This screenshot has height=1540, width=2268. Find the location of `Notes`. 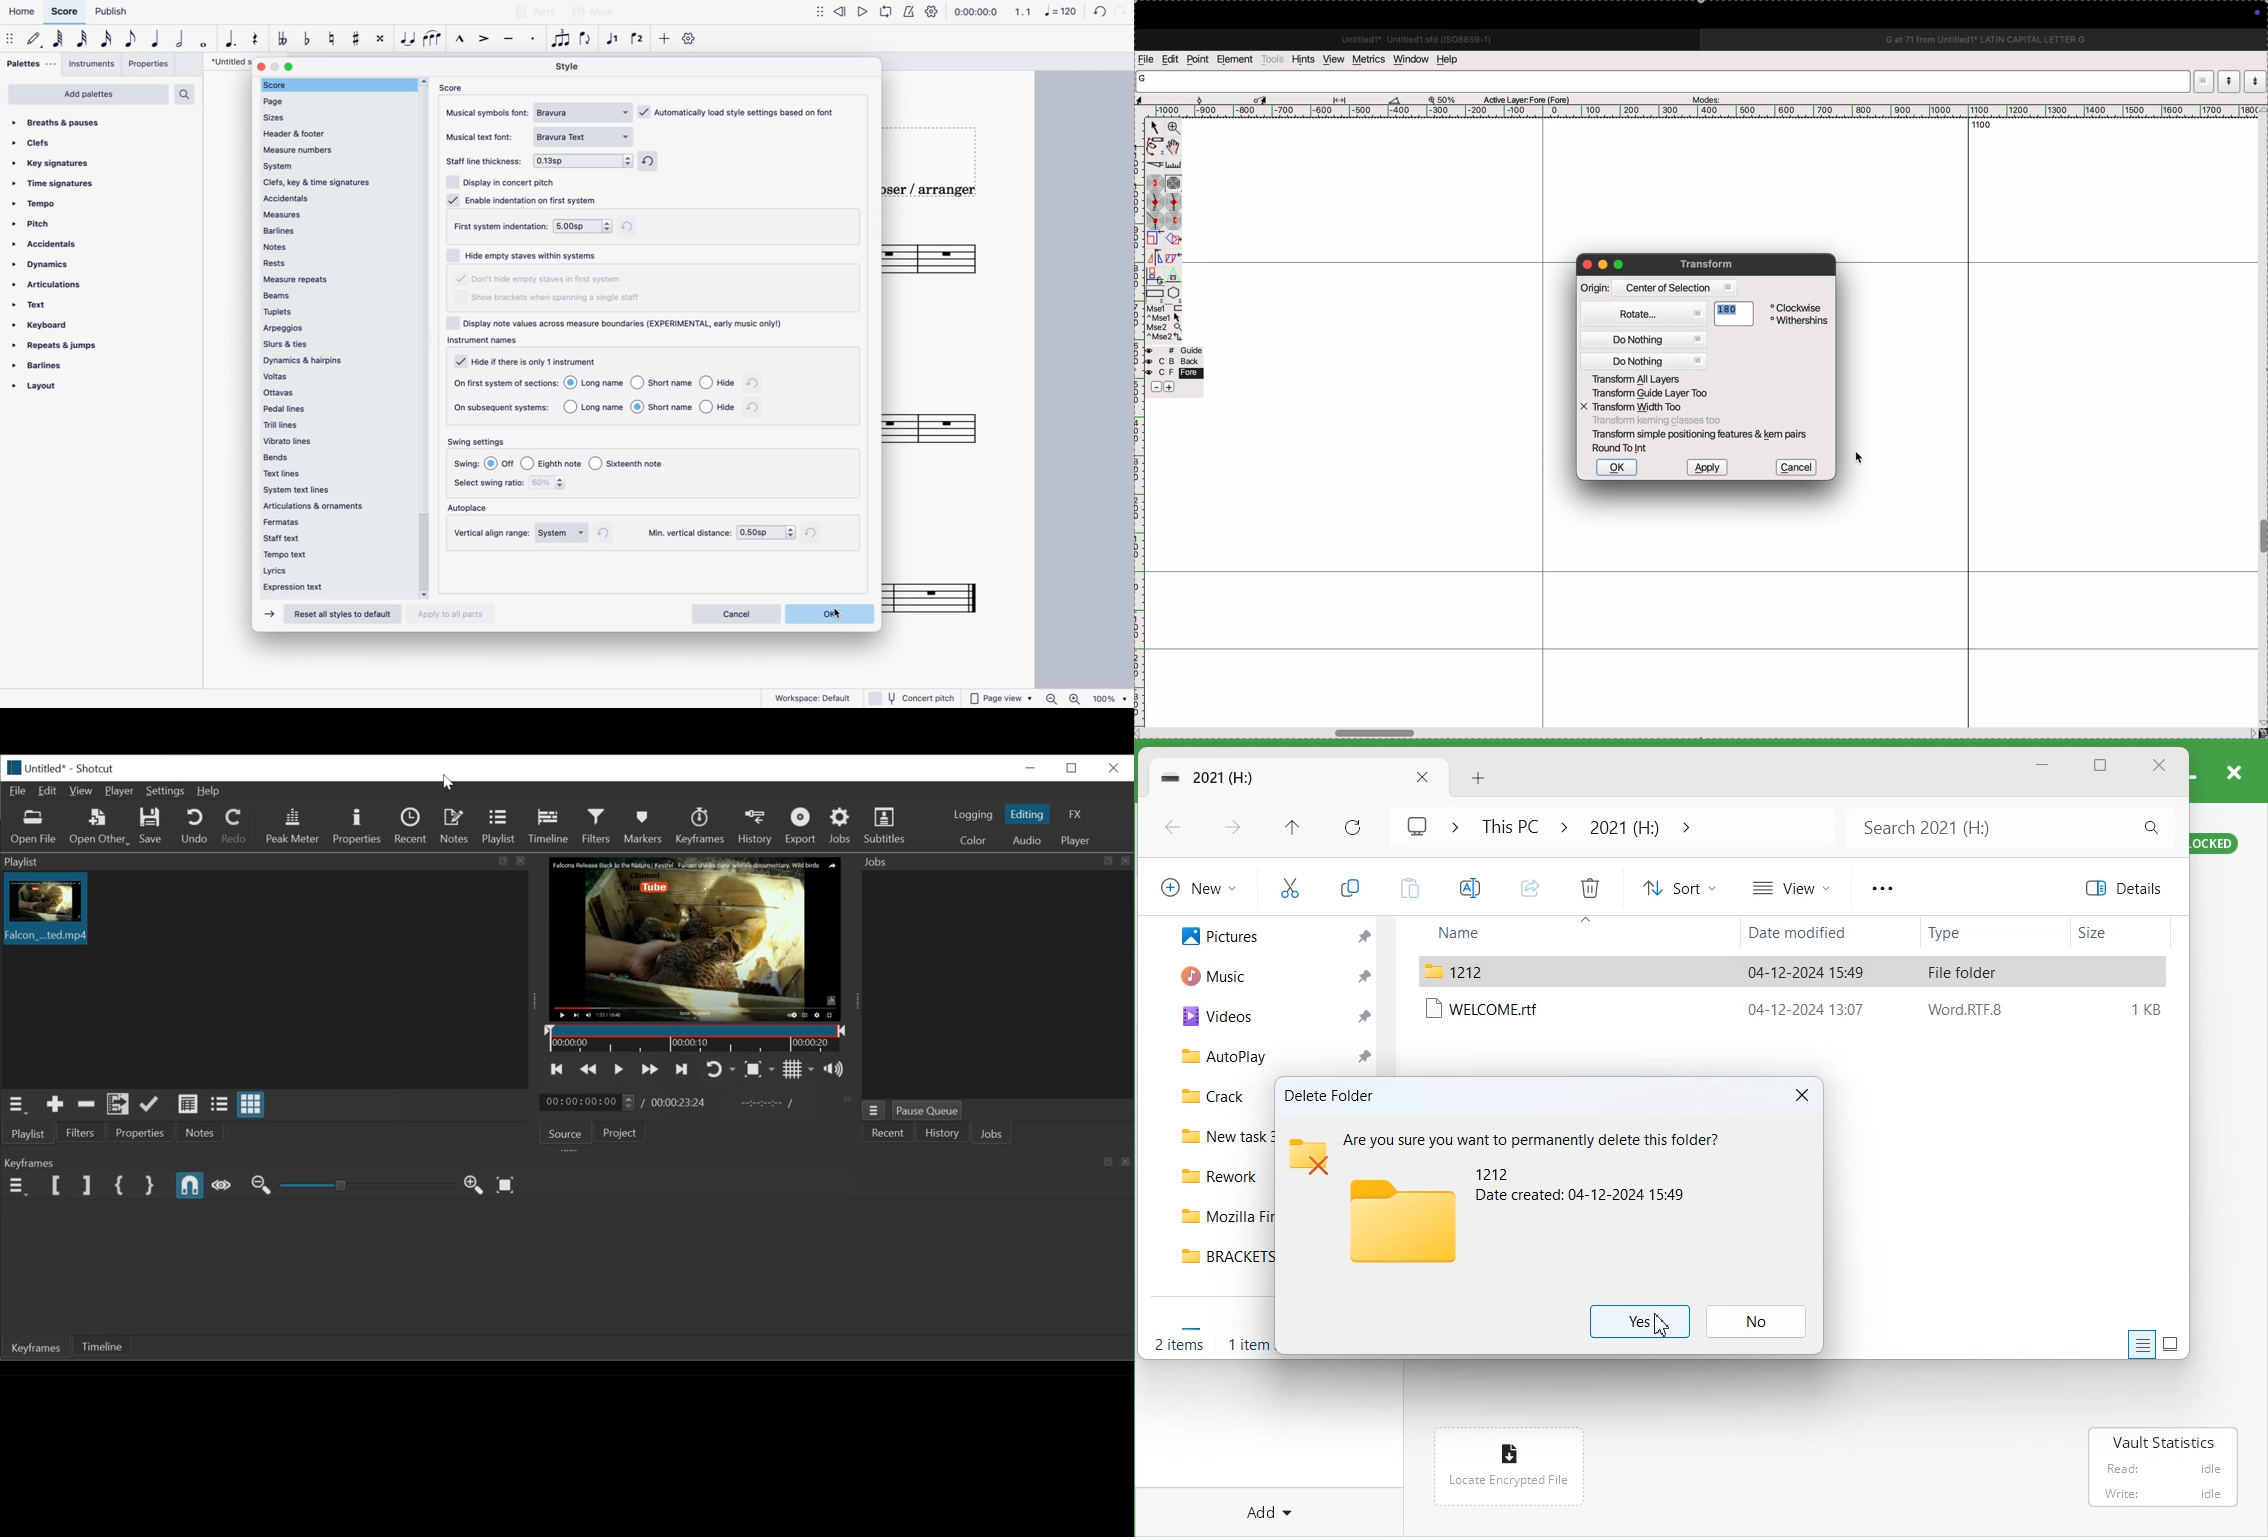

Notes is located at coordinates (205, 1134).